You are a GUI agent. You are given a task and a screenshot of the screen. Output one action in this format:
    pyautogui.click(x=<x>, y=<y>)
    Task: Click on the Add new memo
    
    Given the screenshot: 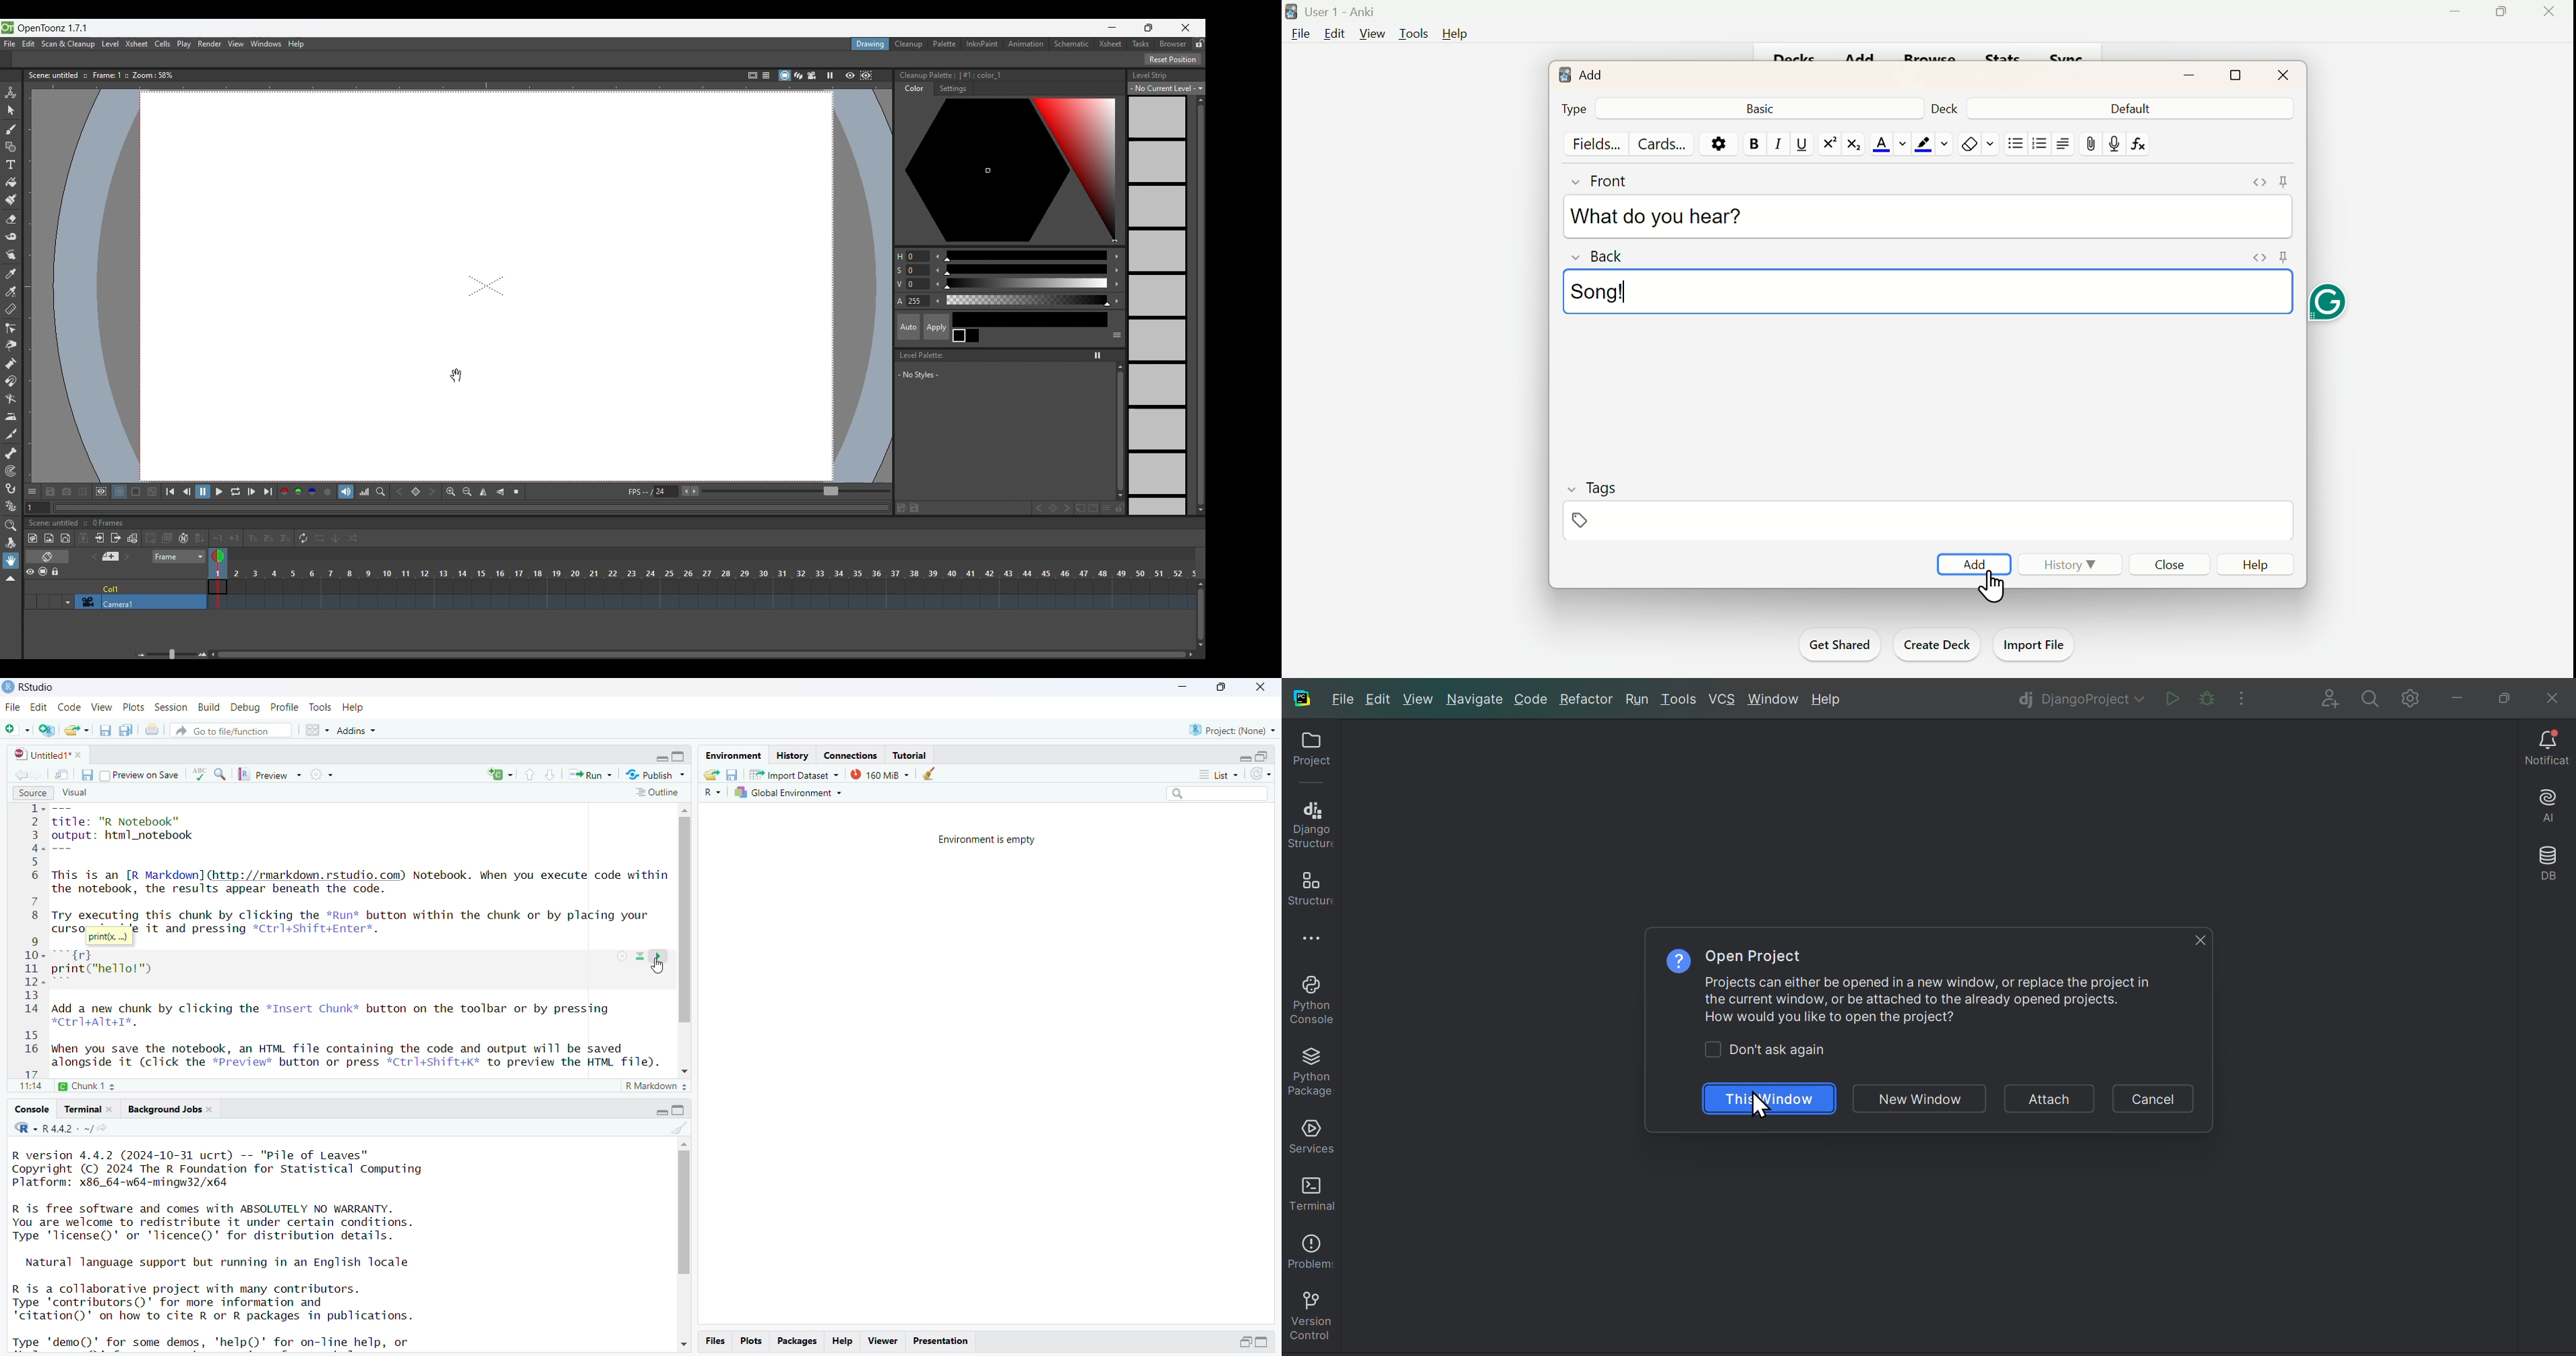 What is the action you would take?
    pyautogui.click(x=111, y=556)
    